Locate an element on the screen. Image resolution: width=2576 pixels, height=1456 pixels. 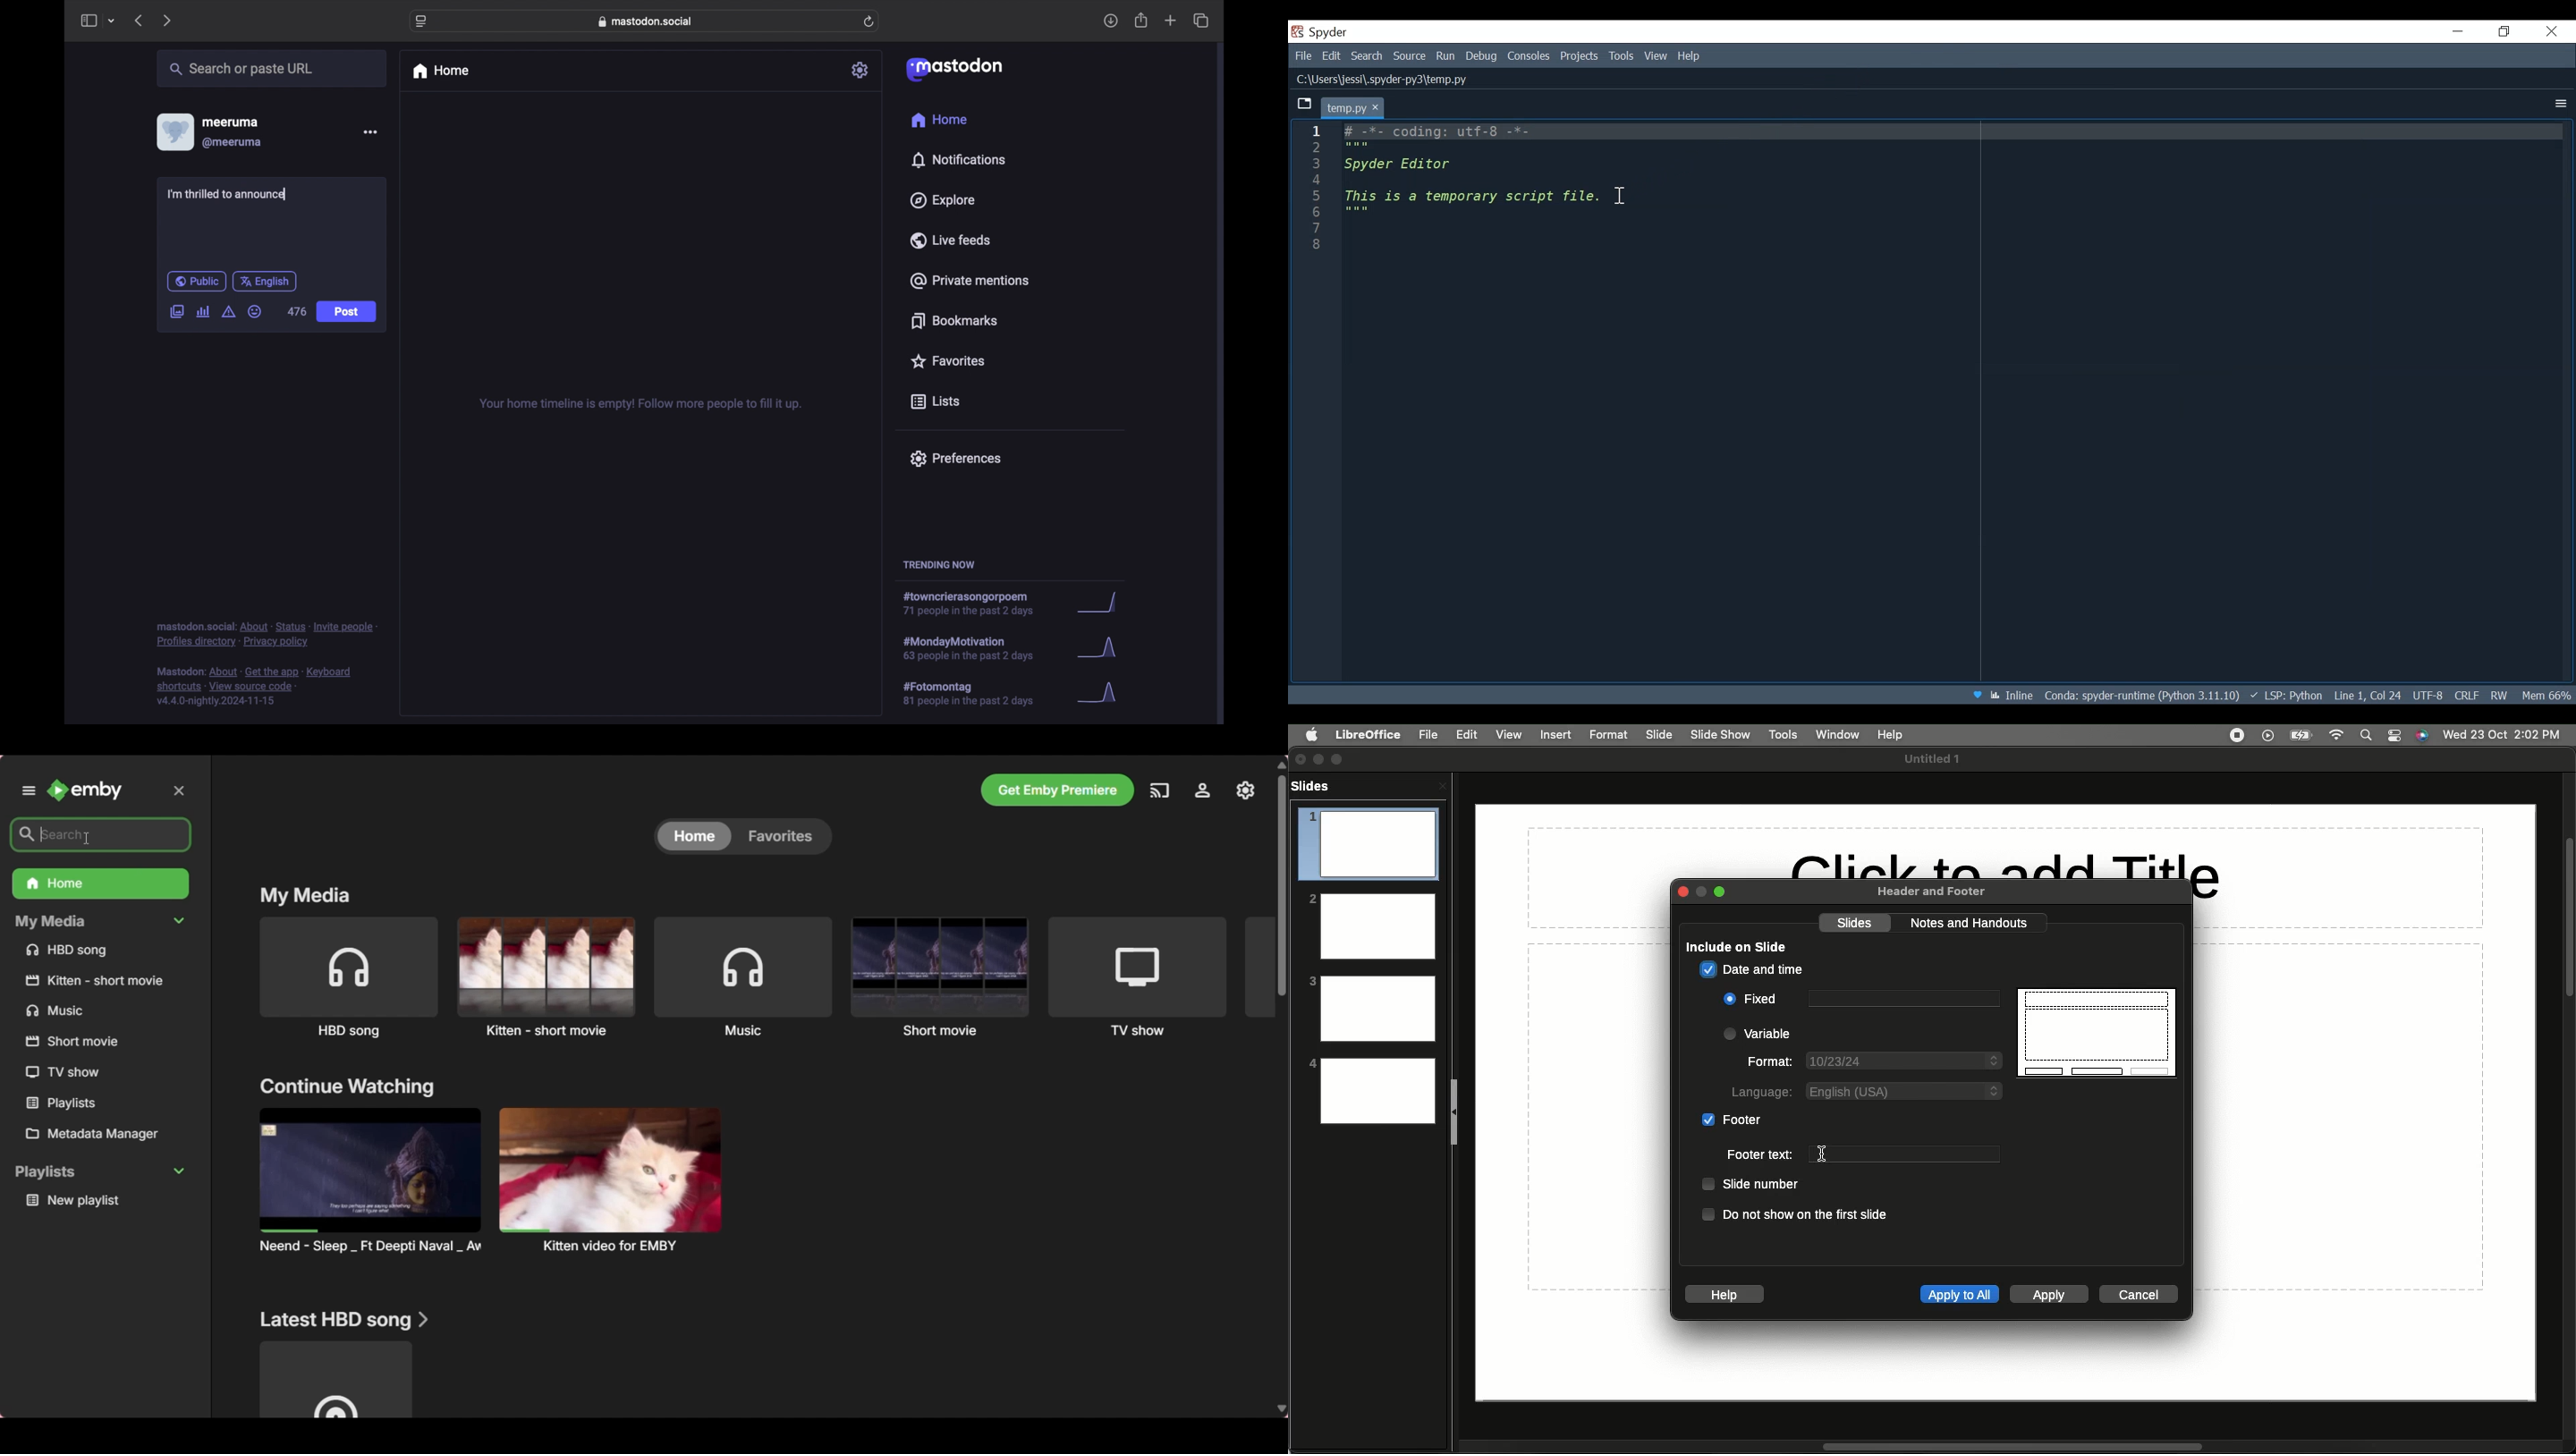
 is located at coordinates (67, 1073).